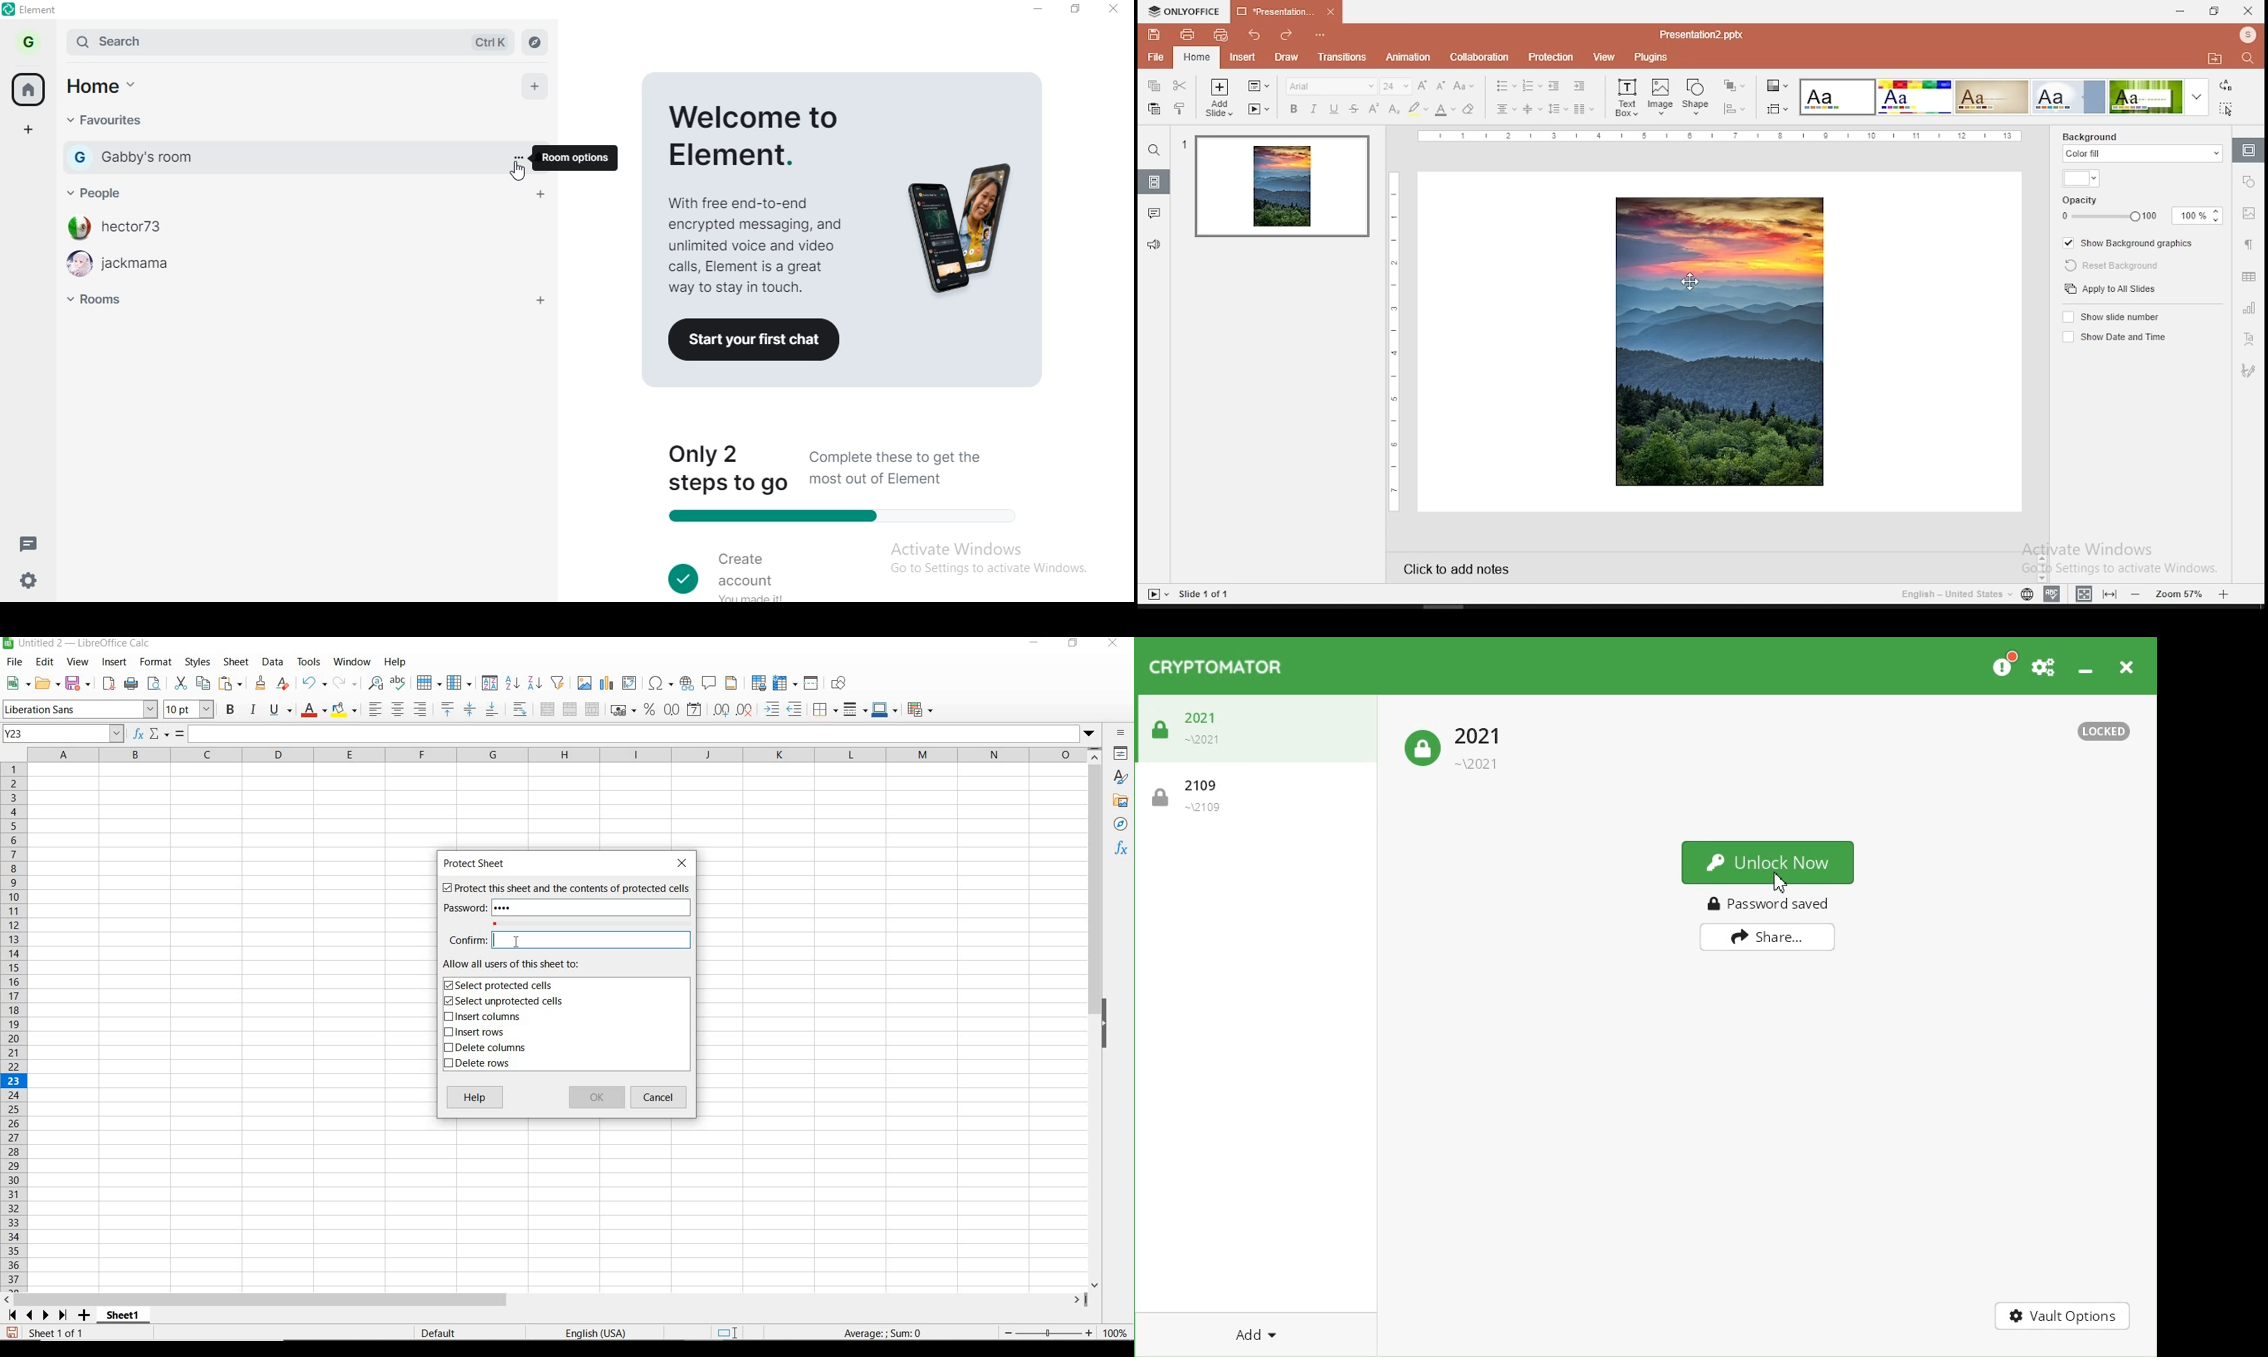 The height and width of the screenshot is (1372, 2268). What do you see at coordinates (542, 197) in the screenshot?
I see `add people` at bounding box center [542, 197].